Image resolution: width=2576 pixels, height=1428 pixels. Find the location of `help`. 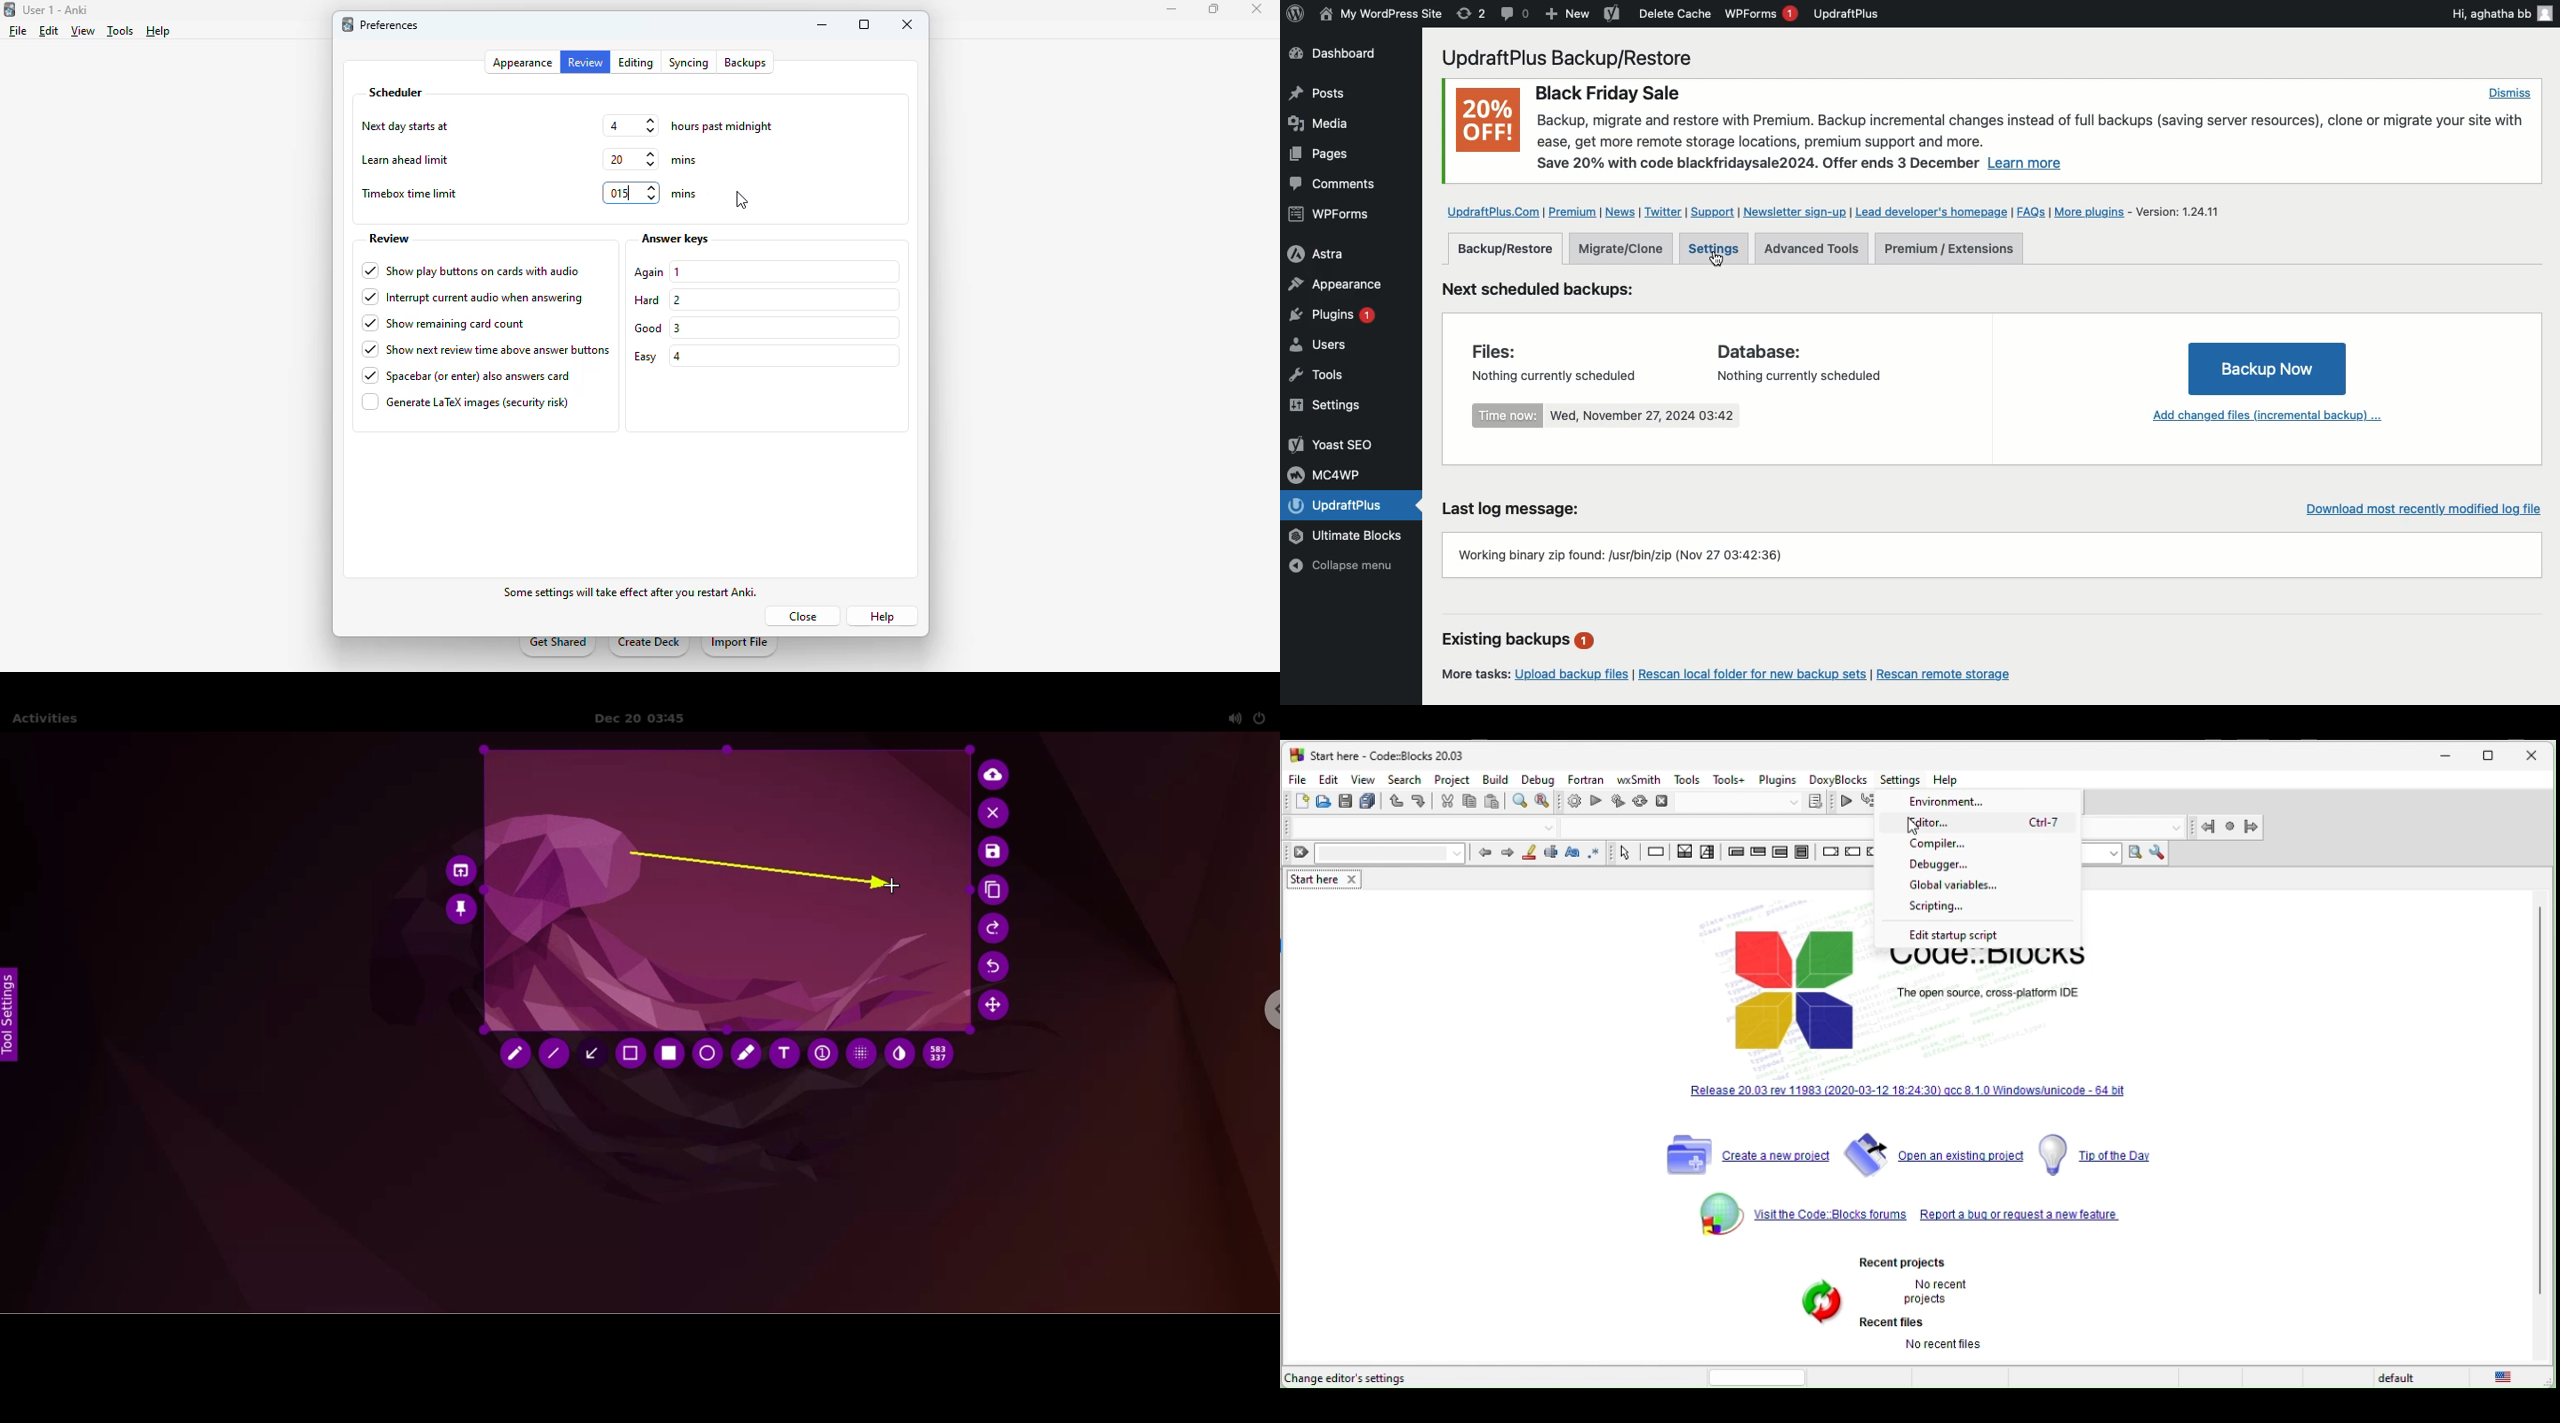

help is located at coordinates (880, 616).